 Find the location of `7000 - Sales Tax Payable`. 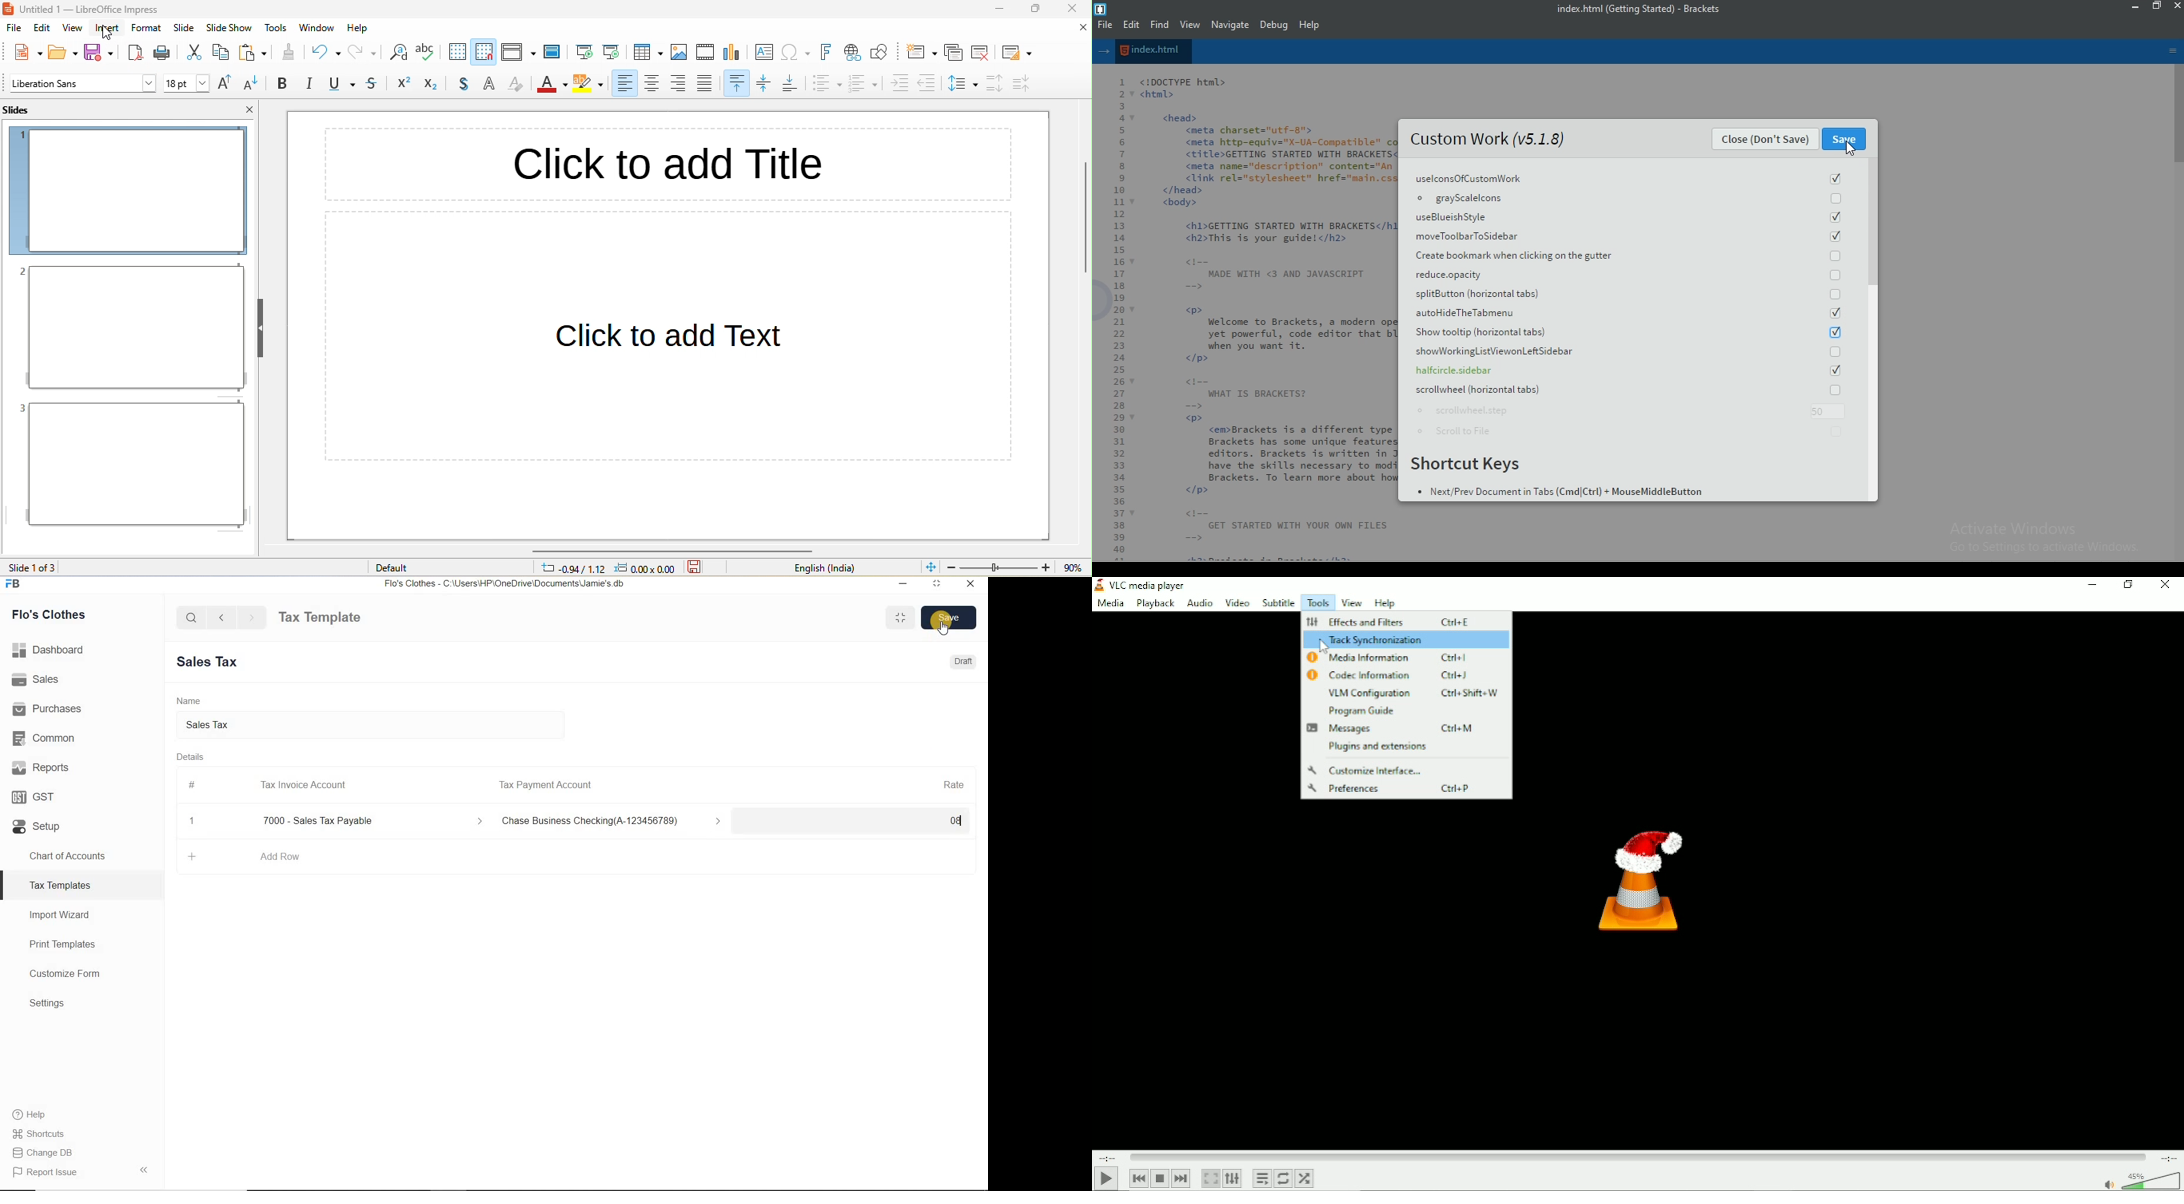

7000 - Sales Tax Payable is located at coordinates (369, 821).